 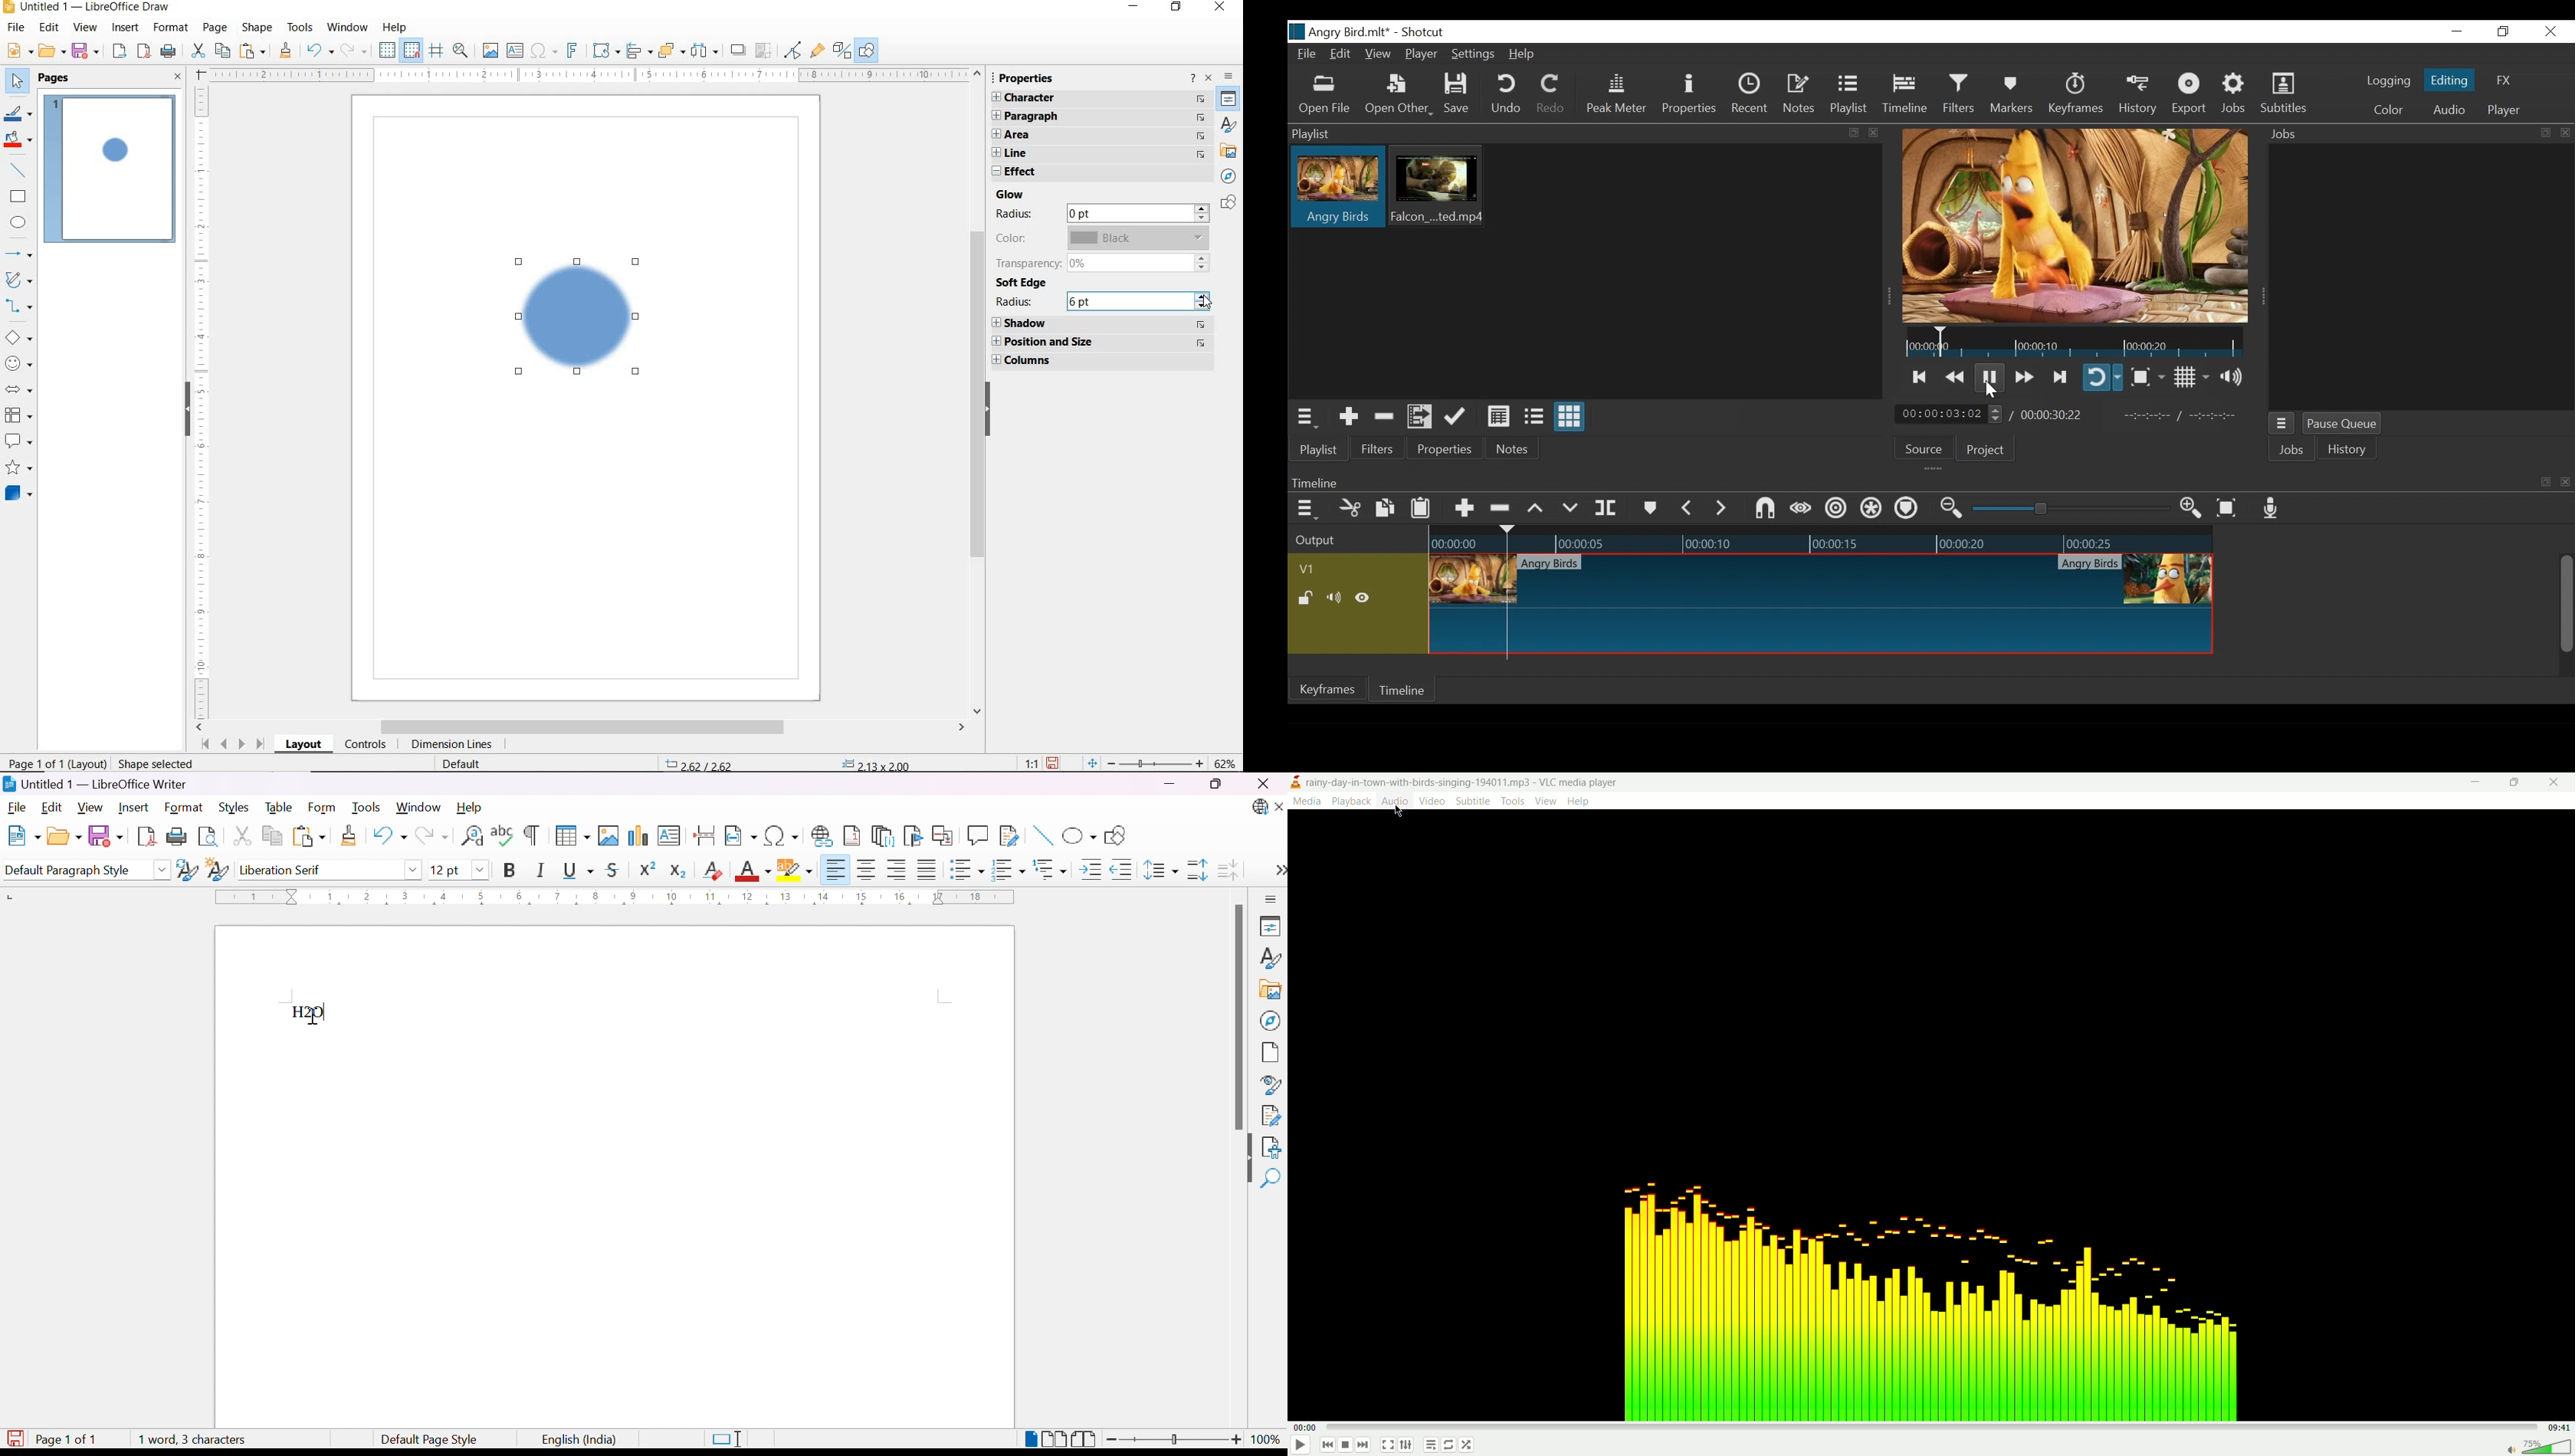 What do you see at coordinates (793, 49) in the screenshot?
I see `TOGGLE POINT EDIT MODE` at bounding box center [793, 49].